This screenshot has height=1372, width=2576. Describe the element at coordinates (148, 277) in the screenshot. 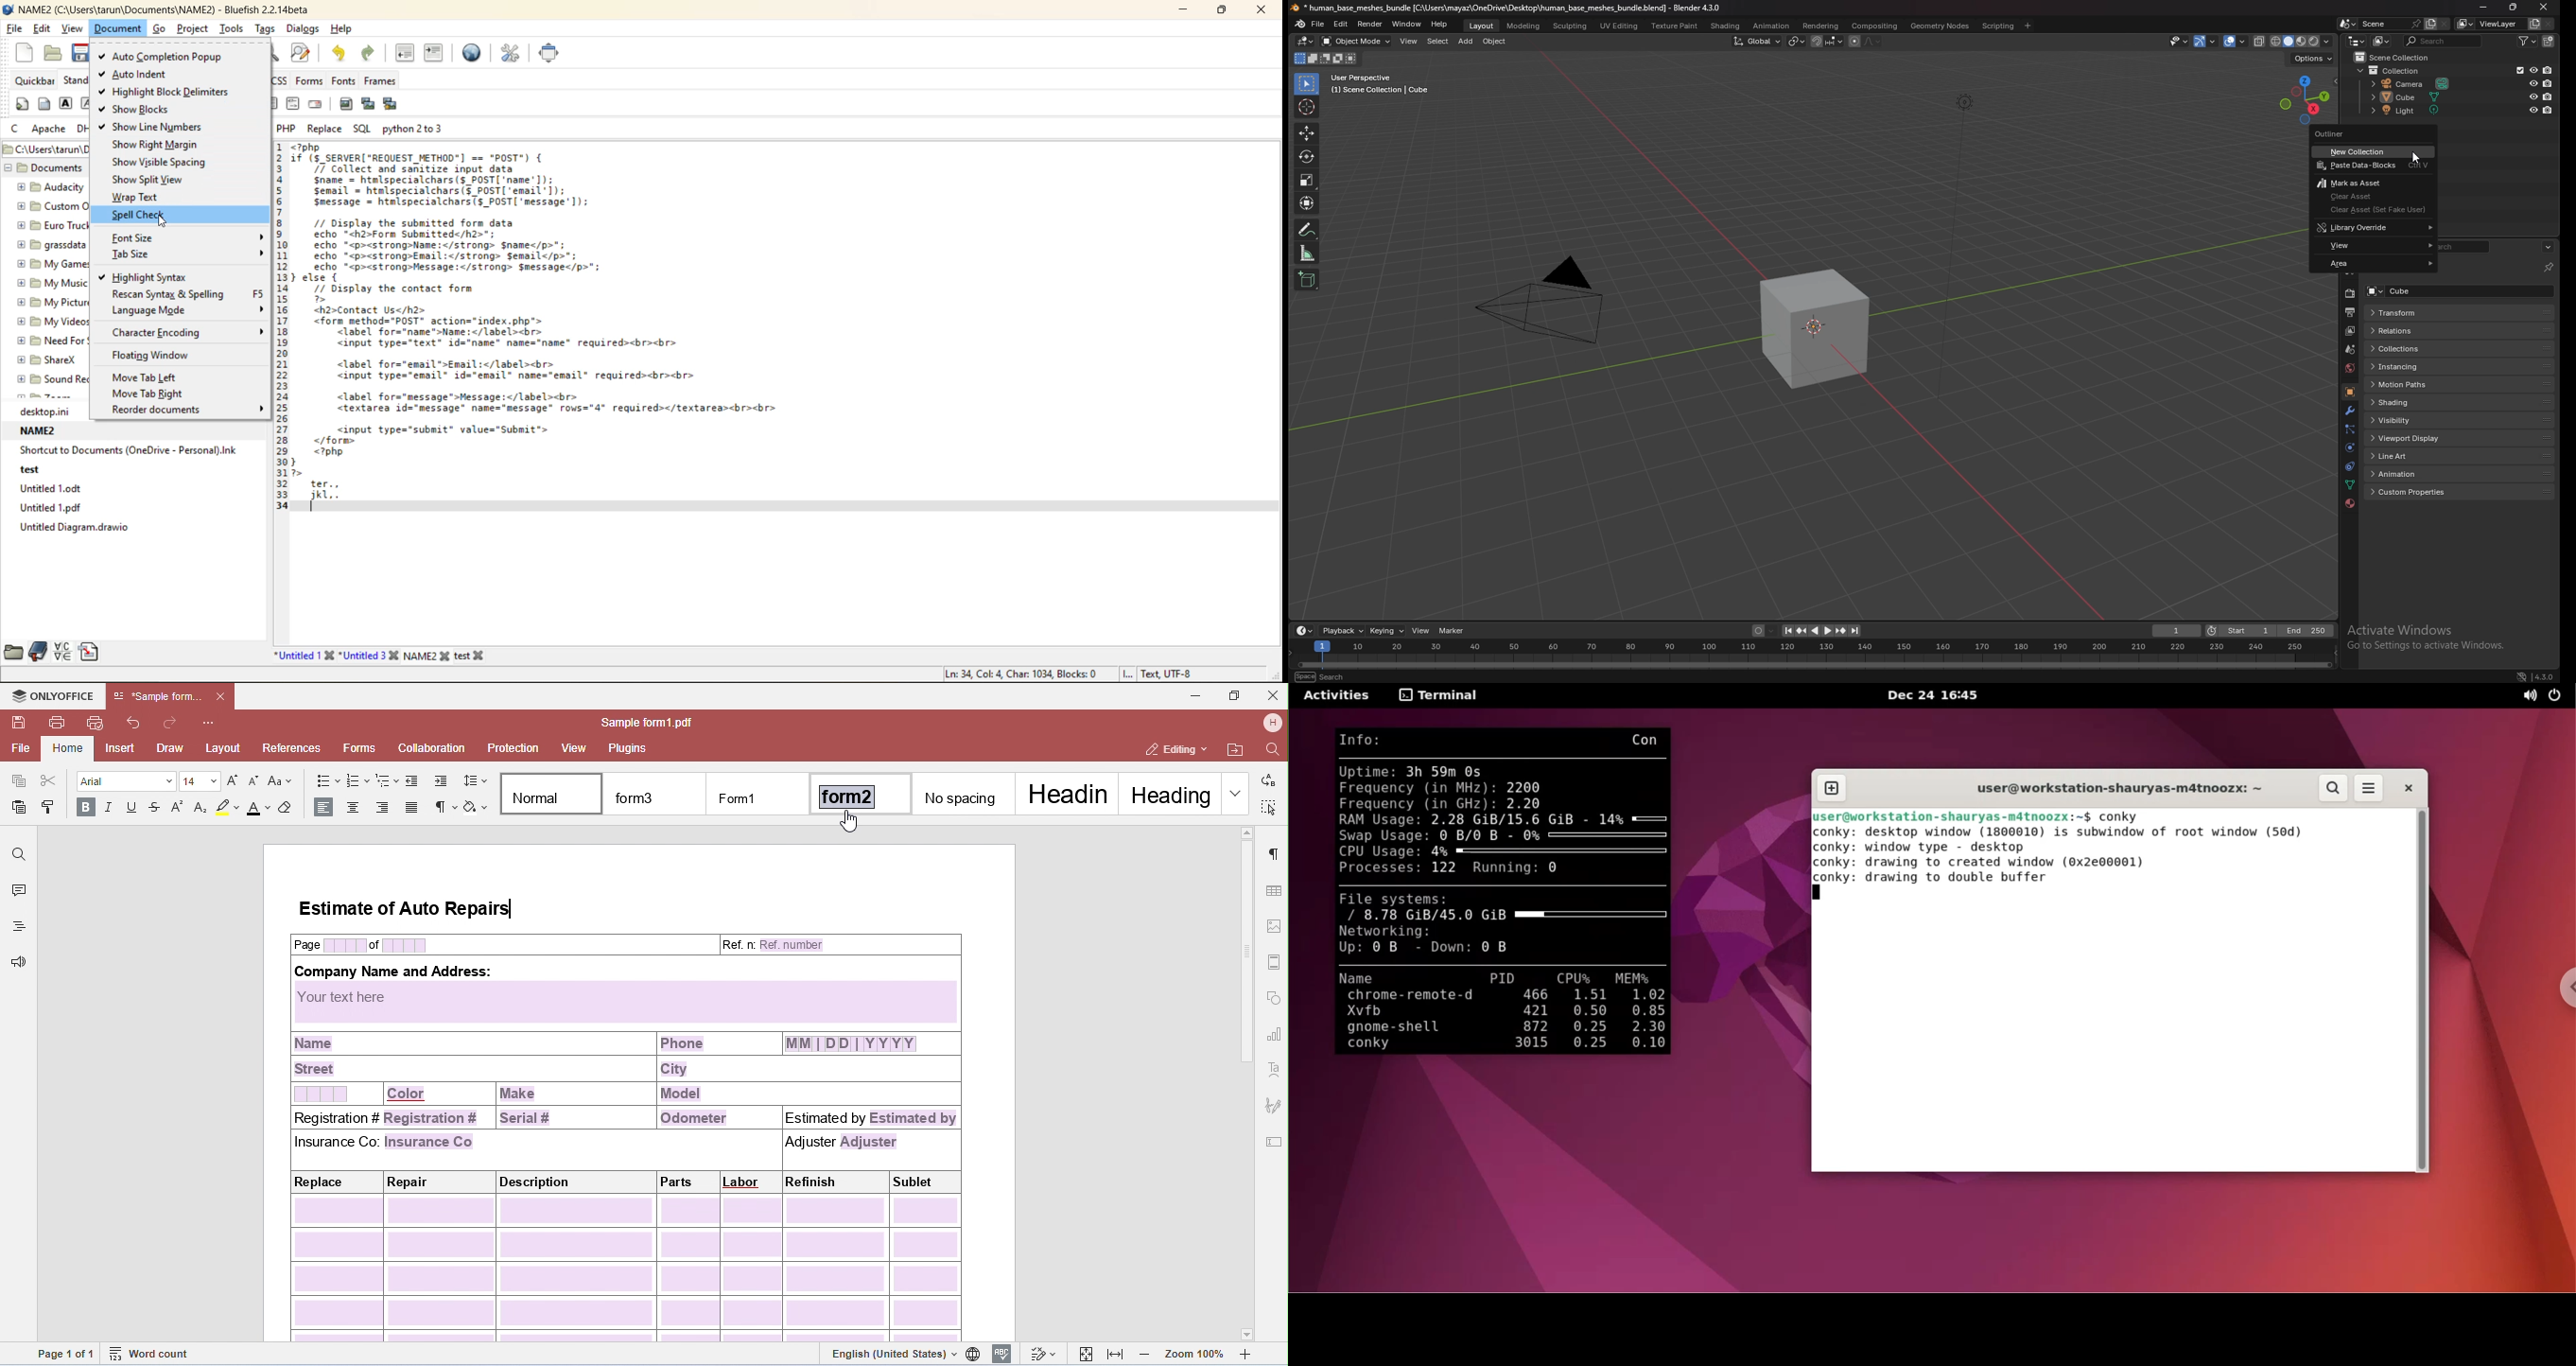

I see `highlight syntax` at that location.